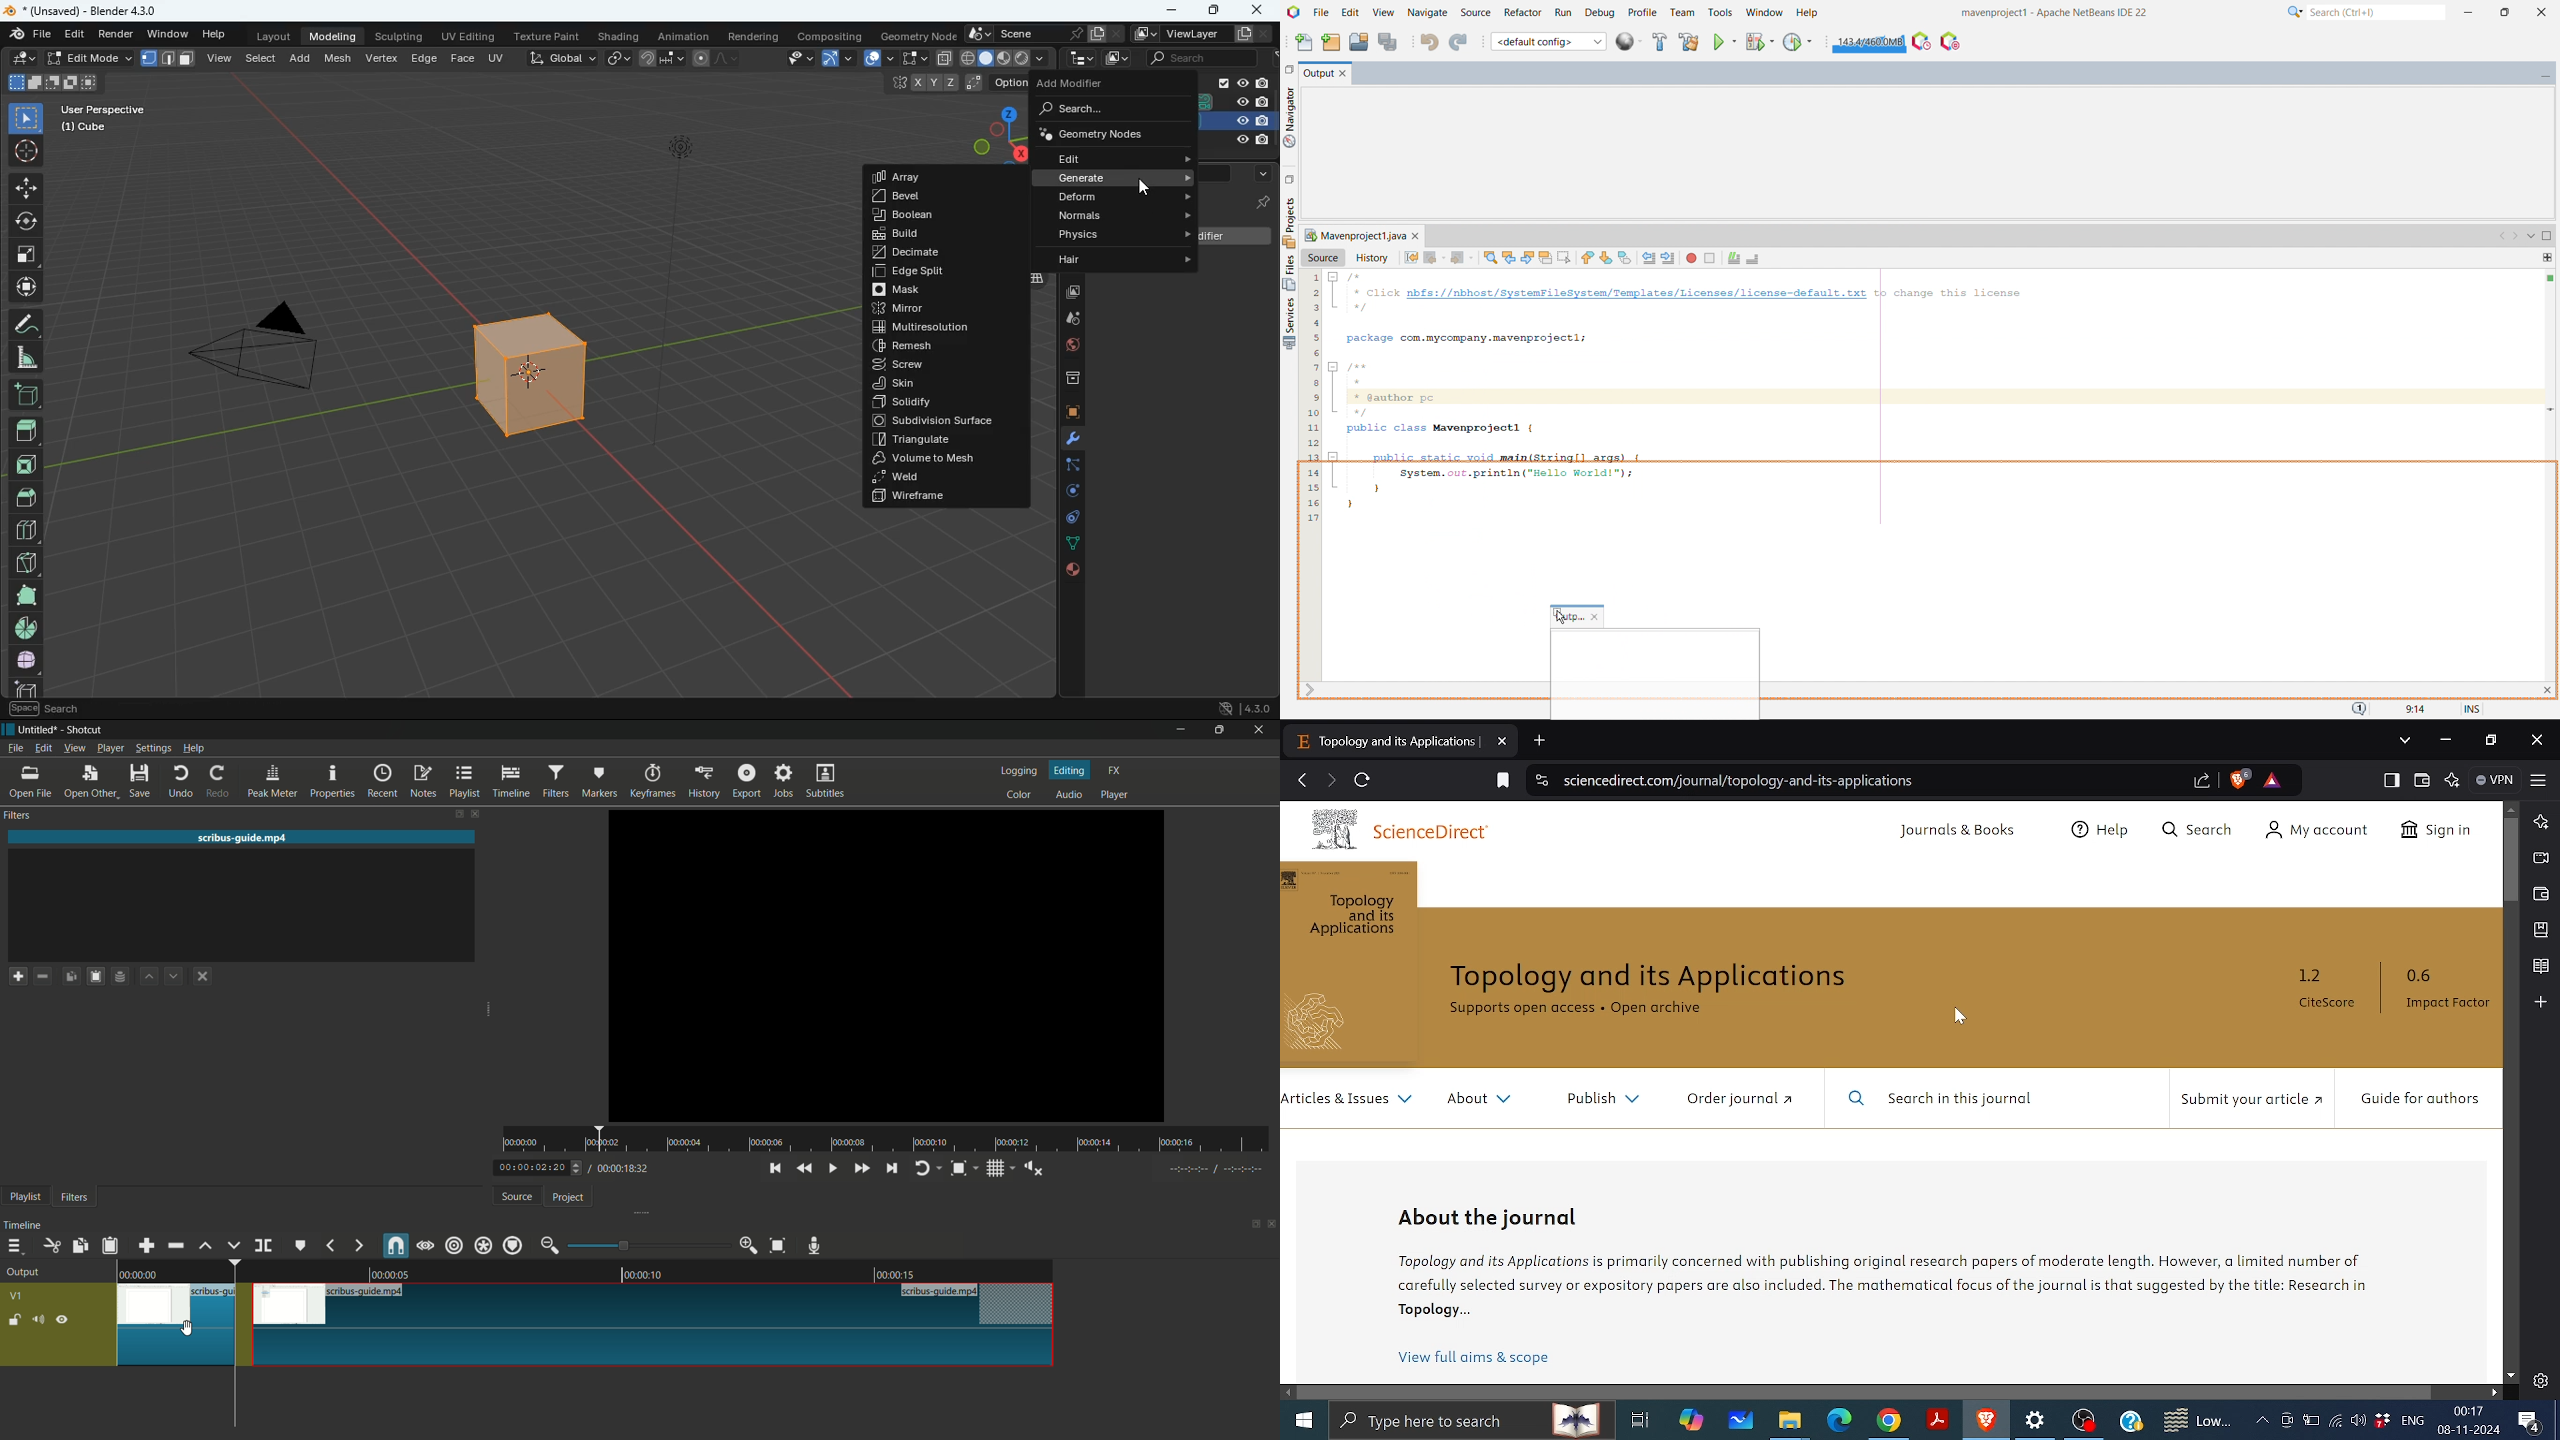  Describe the element at coordinates (1383, 12) in the screenshot. I see `view` at that location.